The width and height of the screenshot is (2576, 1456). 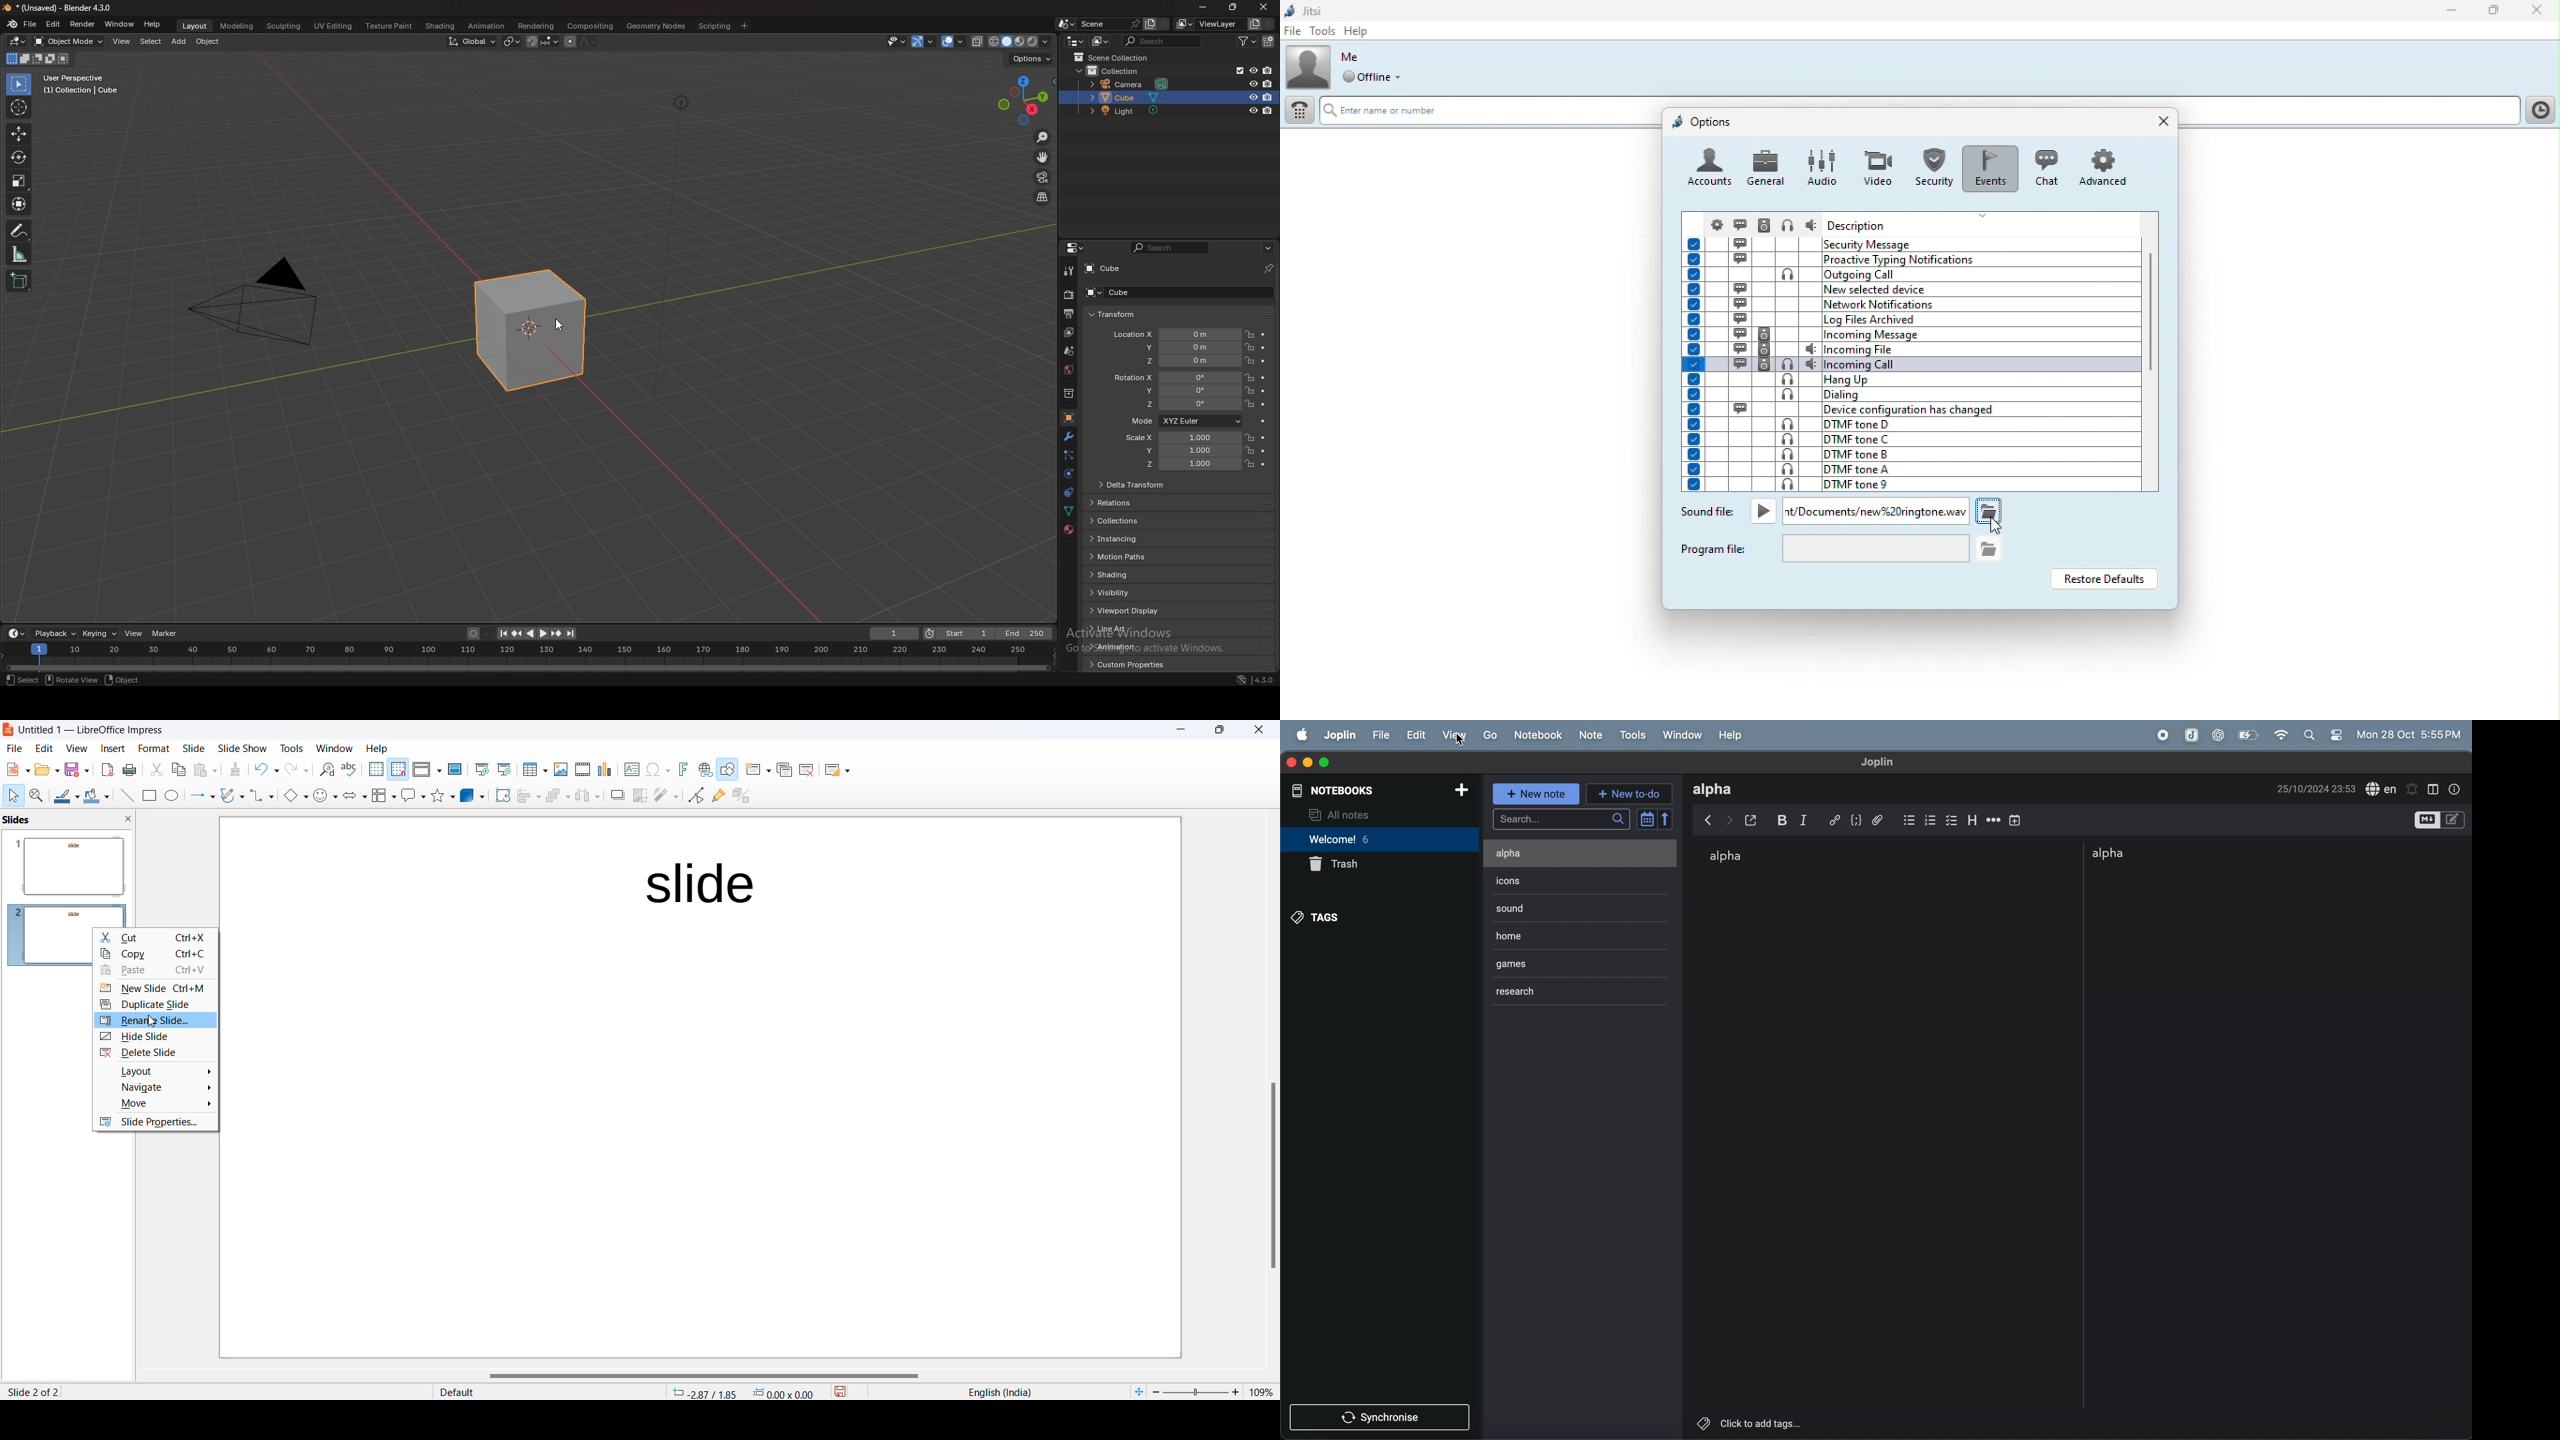 What do you see at coordinates (353, 797) in the screenshot?
I see `Block arrows` at bounding box center [353, 797].